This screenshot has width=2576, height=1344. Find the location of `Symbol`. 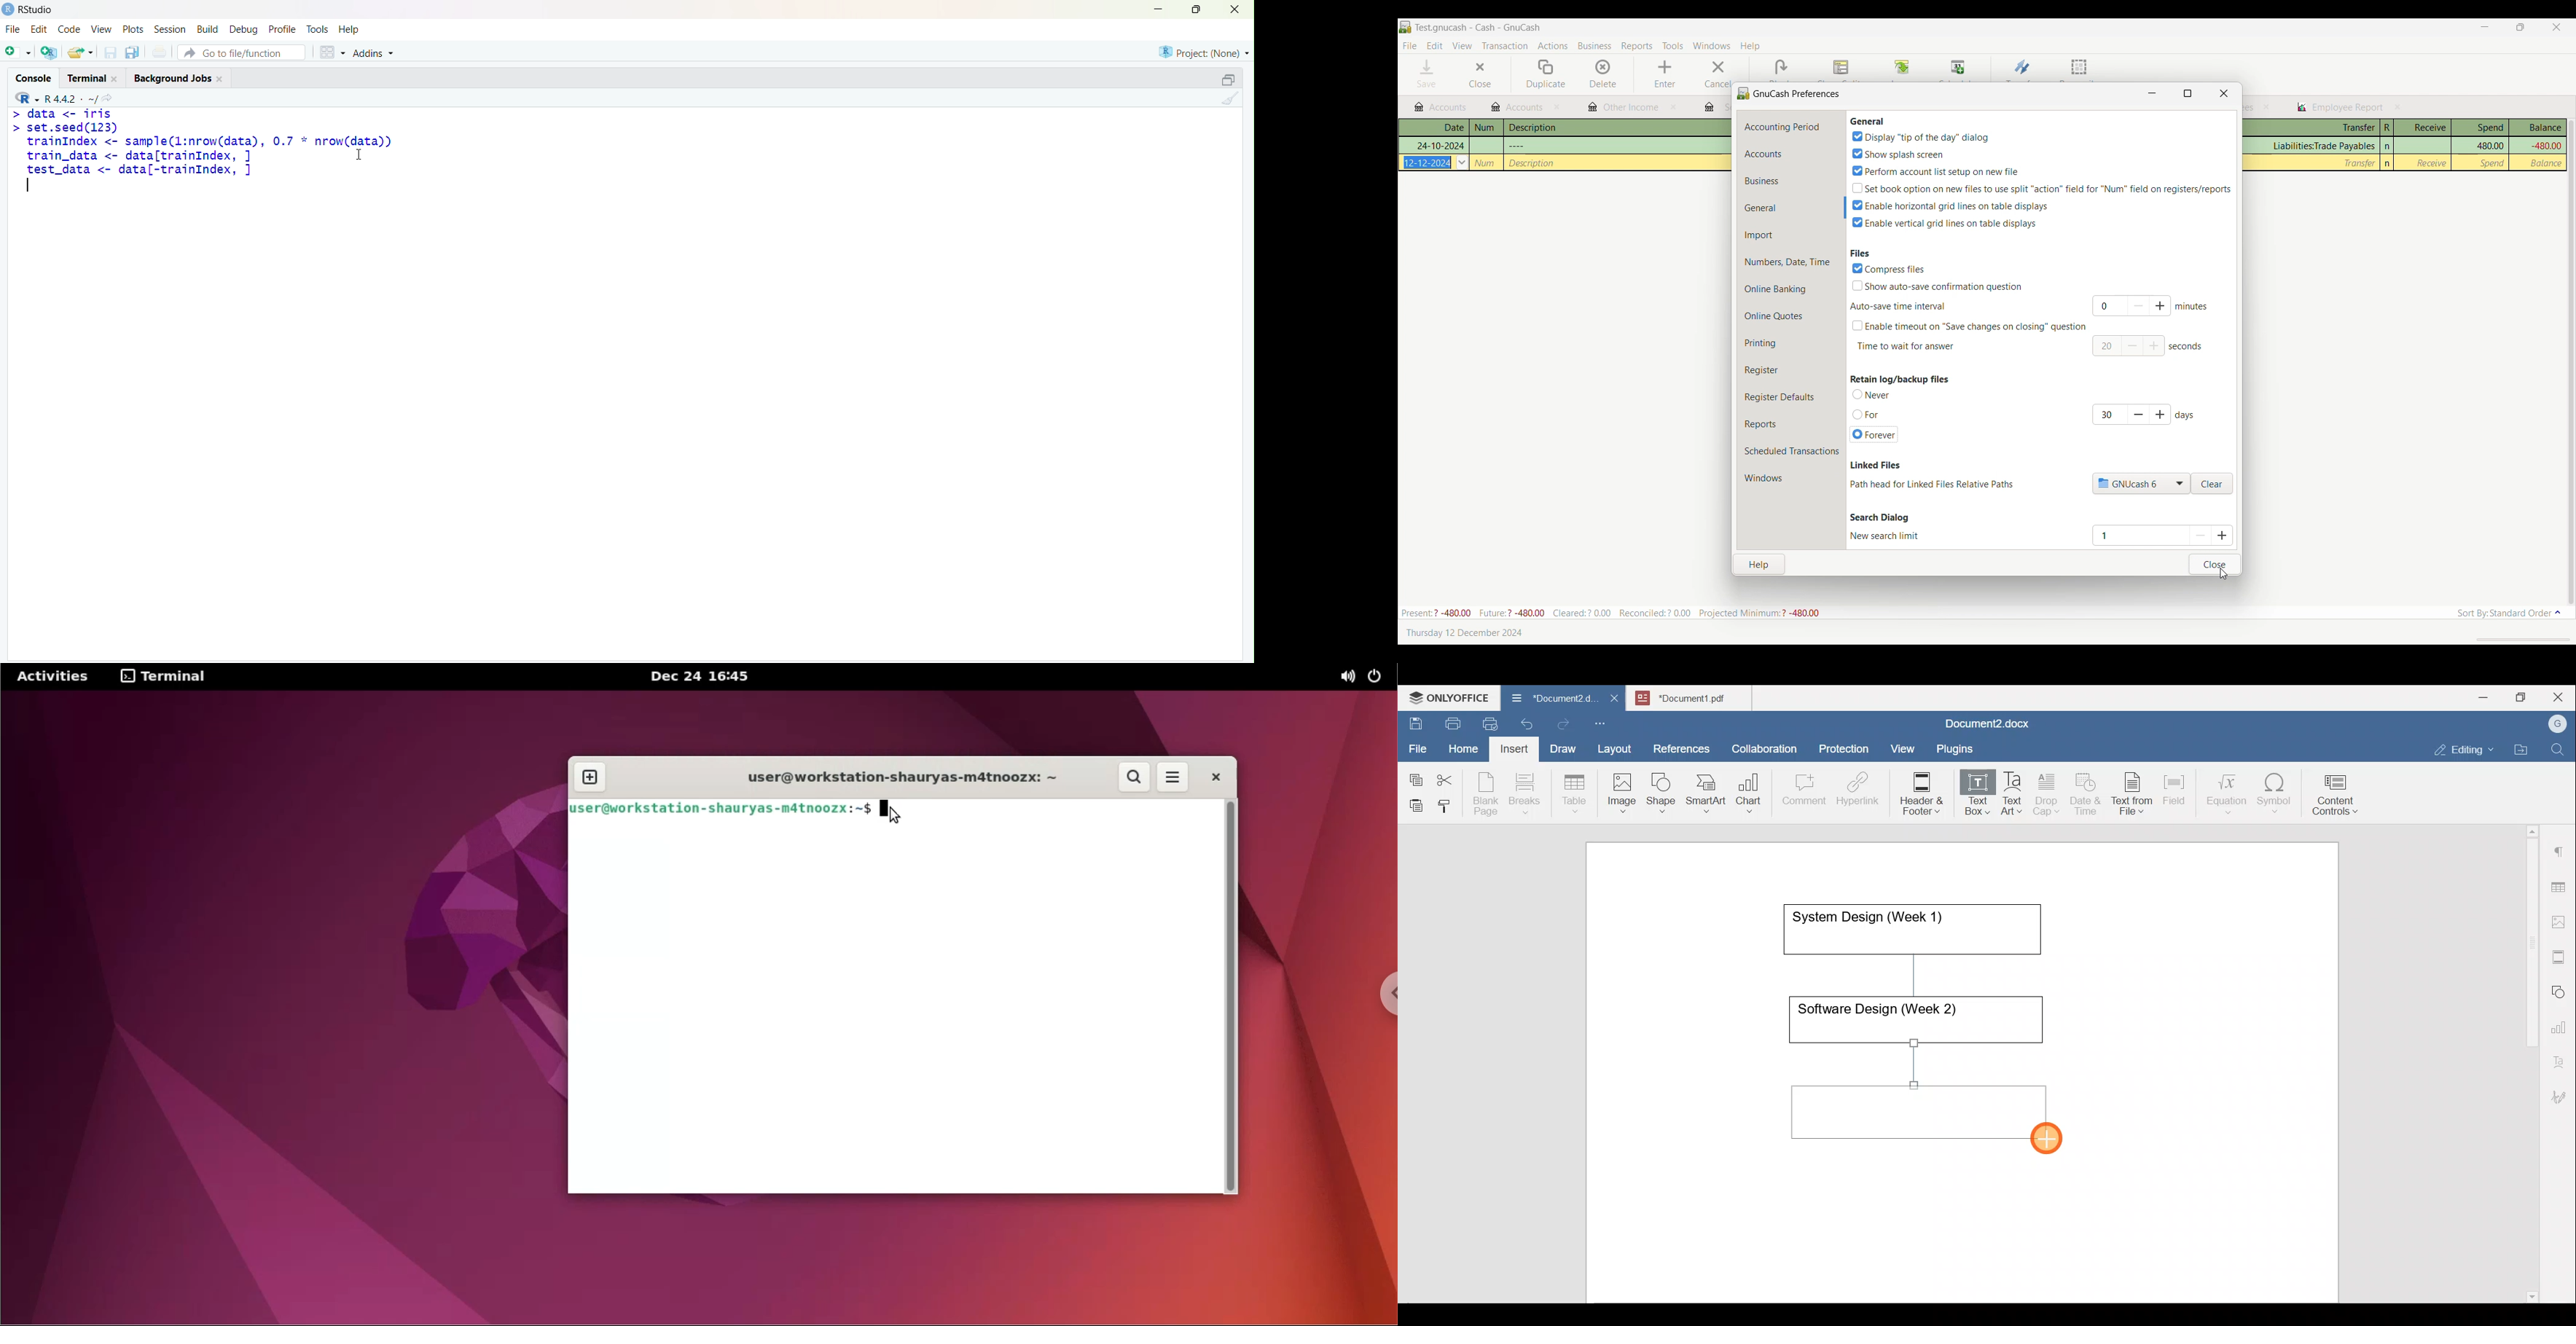

Symbol is located at coordinates (2275, 797).